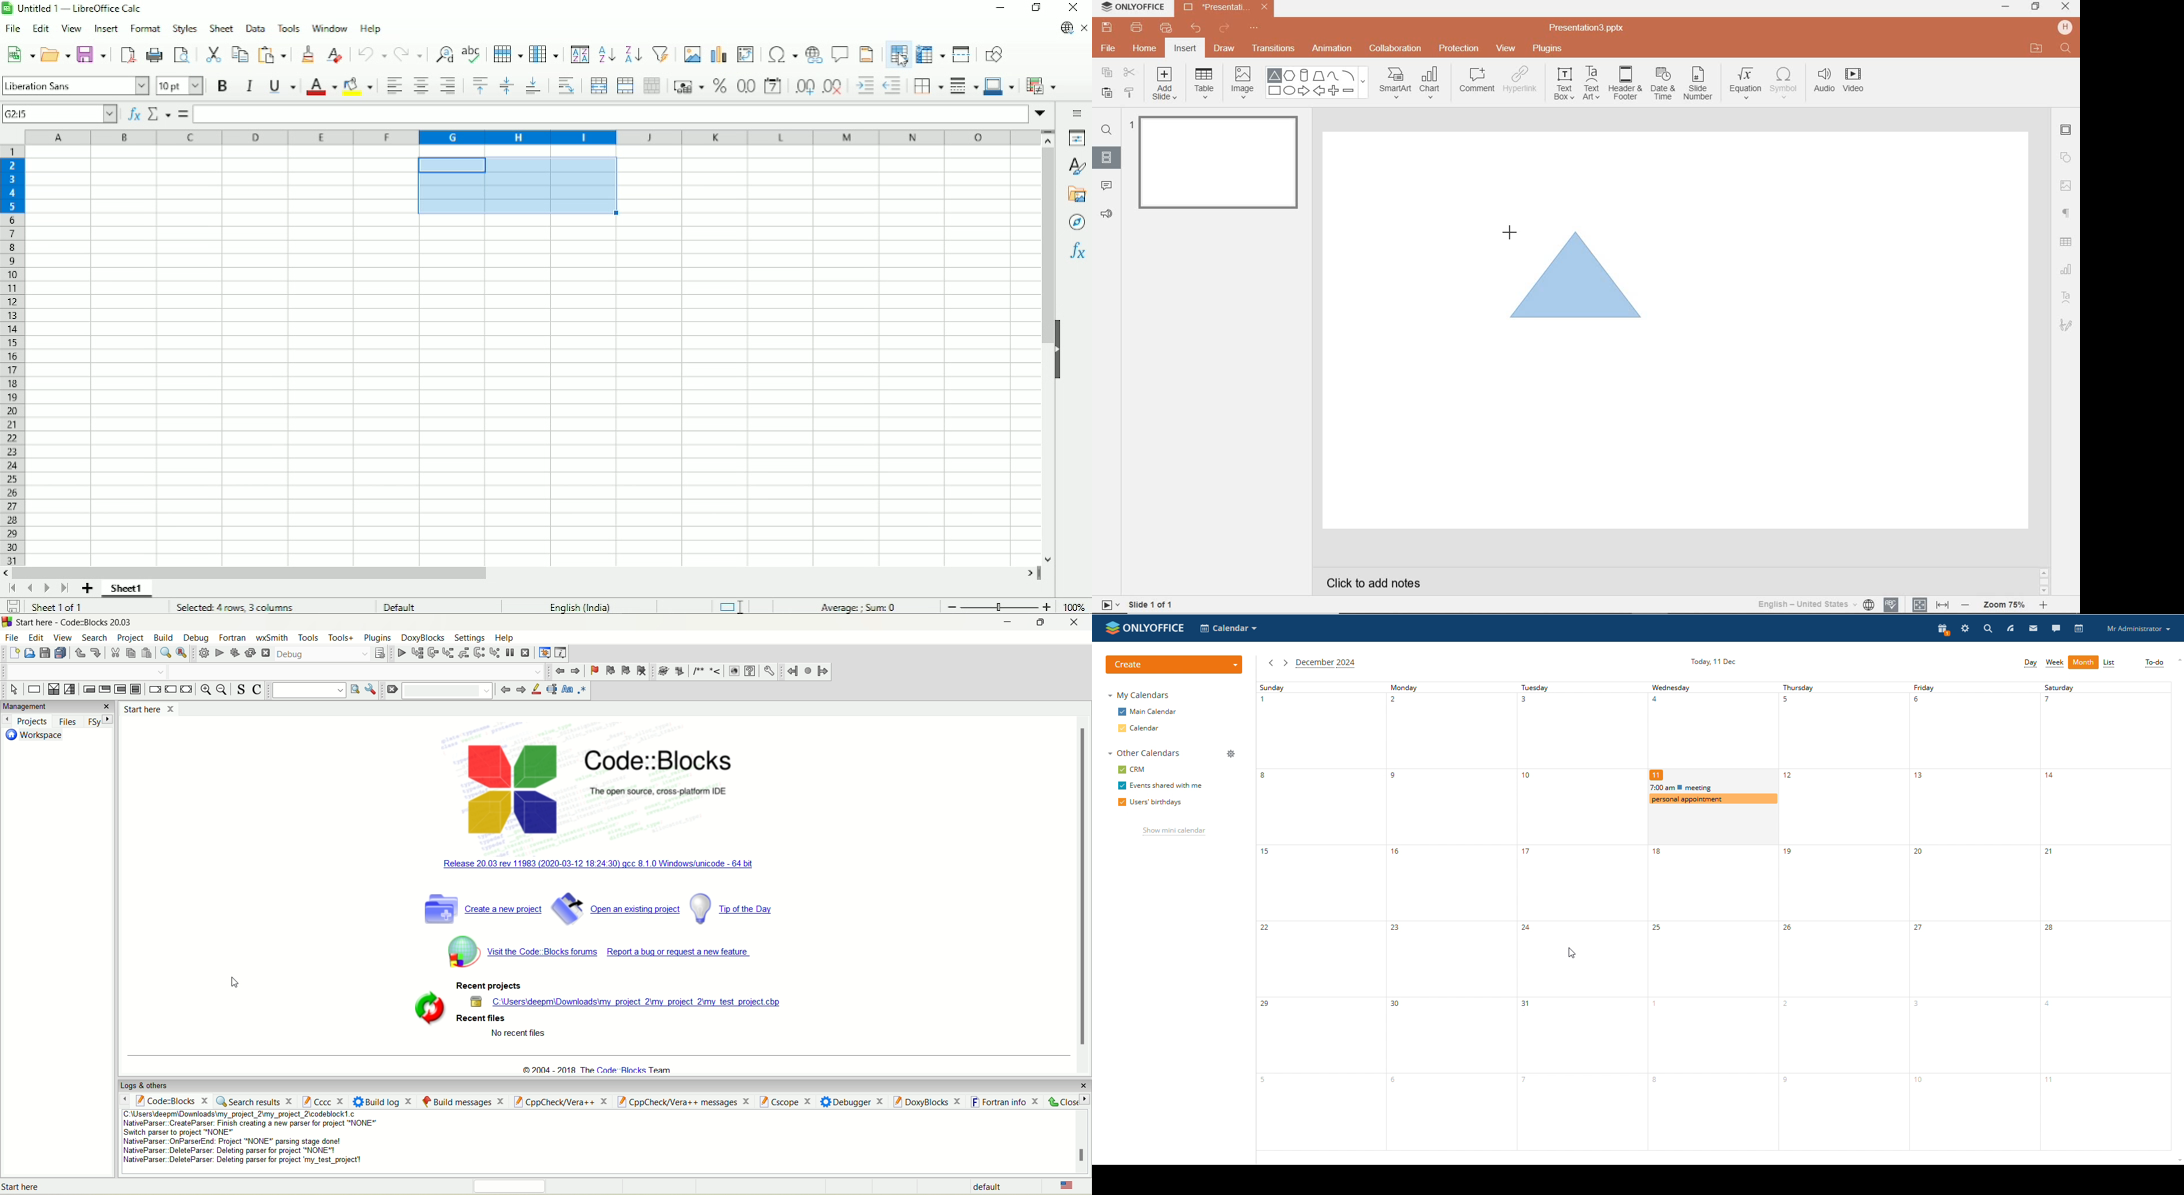 The image size is (2184, 1204). I want to click on CHART, so click(1431, 84).